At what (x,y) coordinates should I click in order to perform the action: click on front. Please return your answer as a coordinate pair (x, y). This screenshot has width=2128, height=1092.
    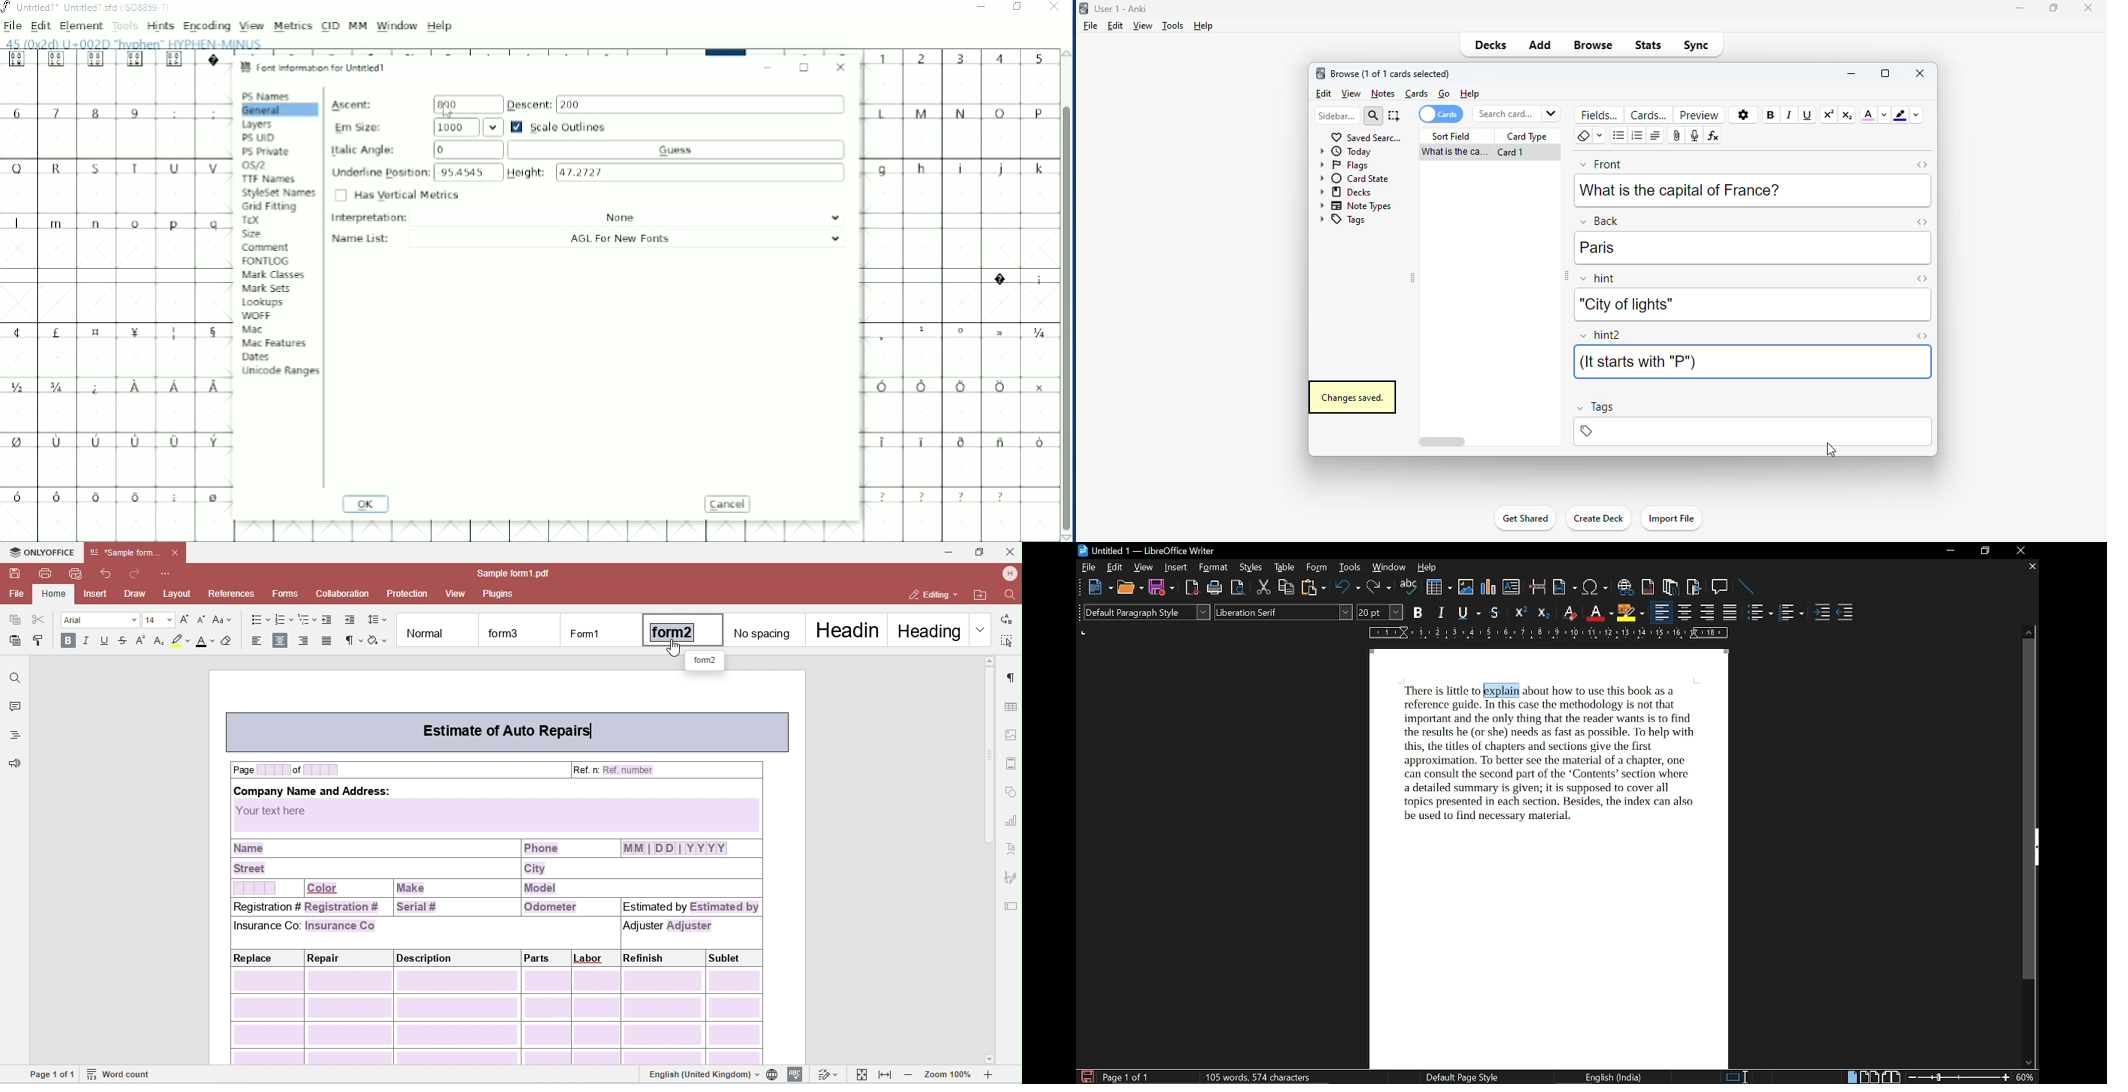
    Looking at the image, I should click on (1601, 163).